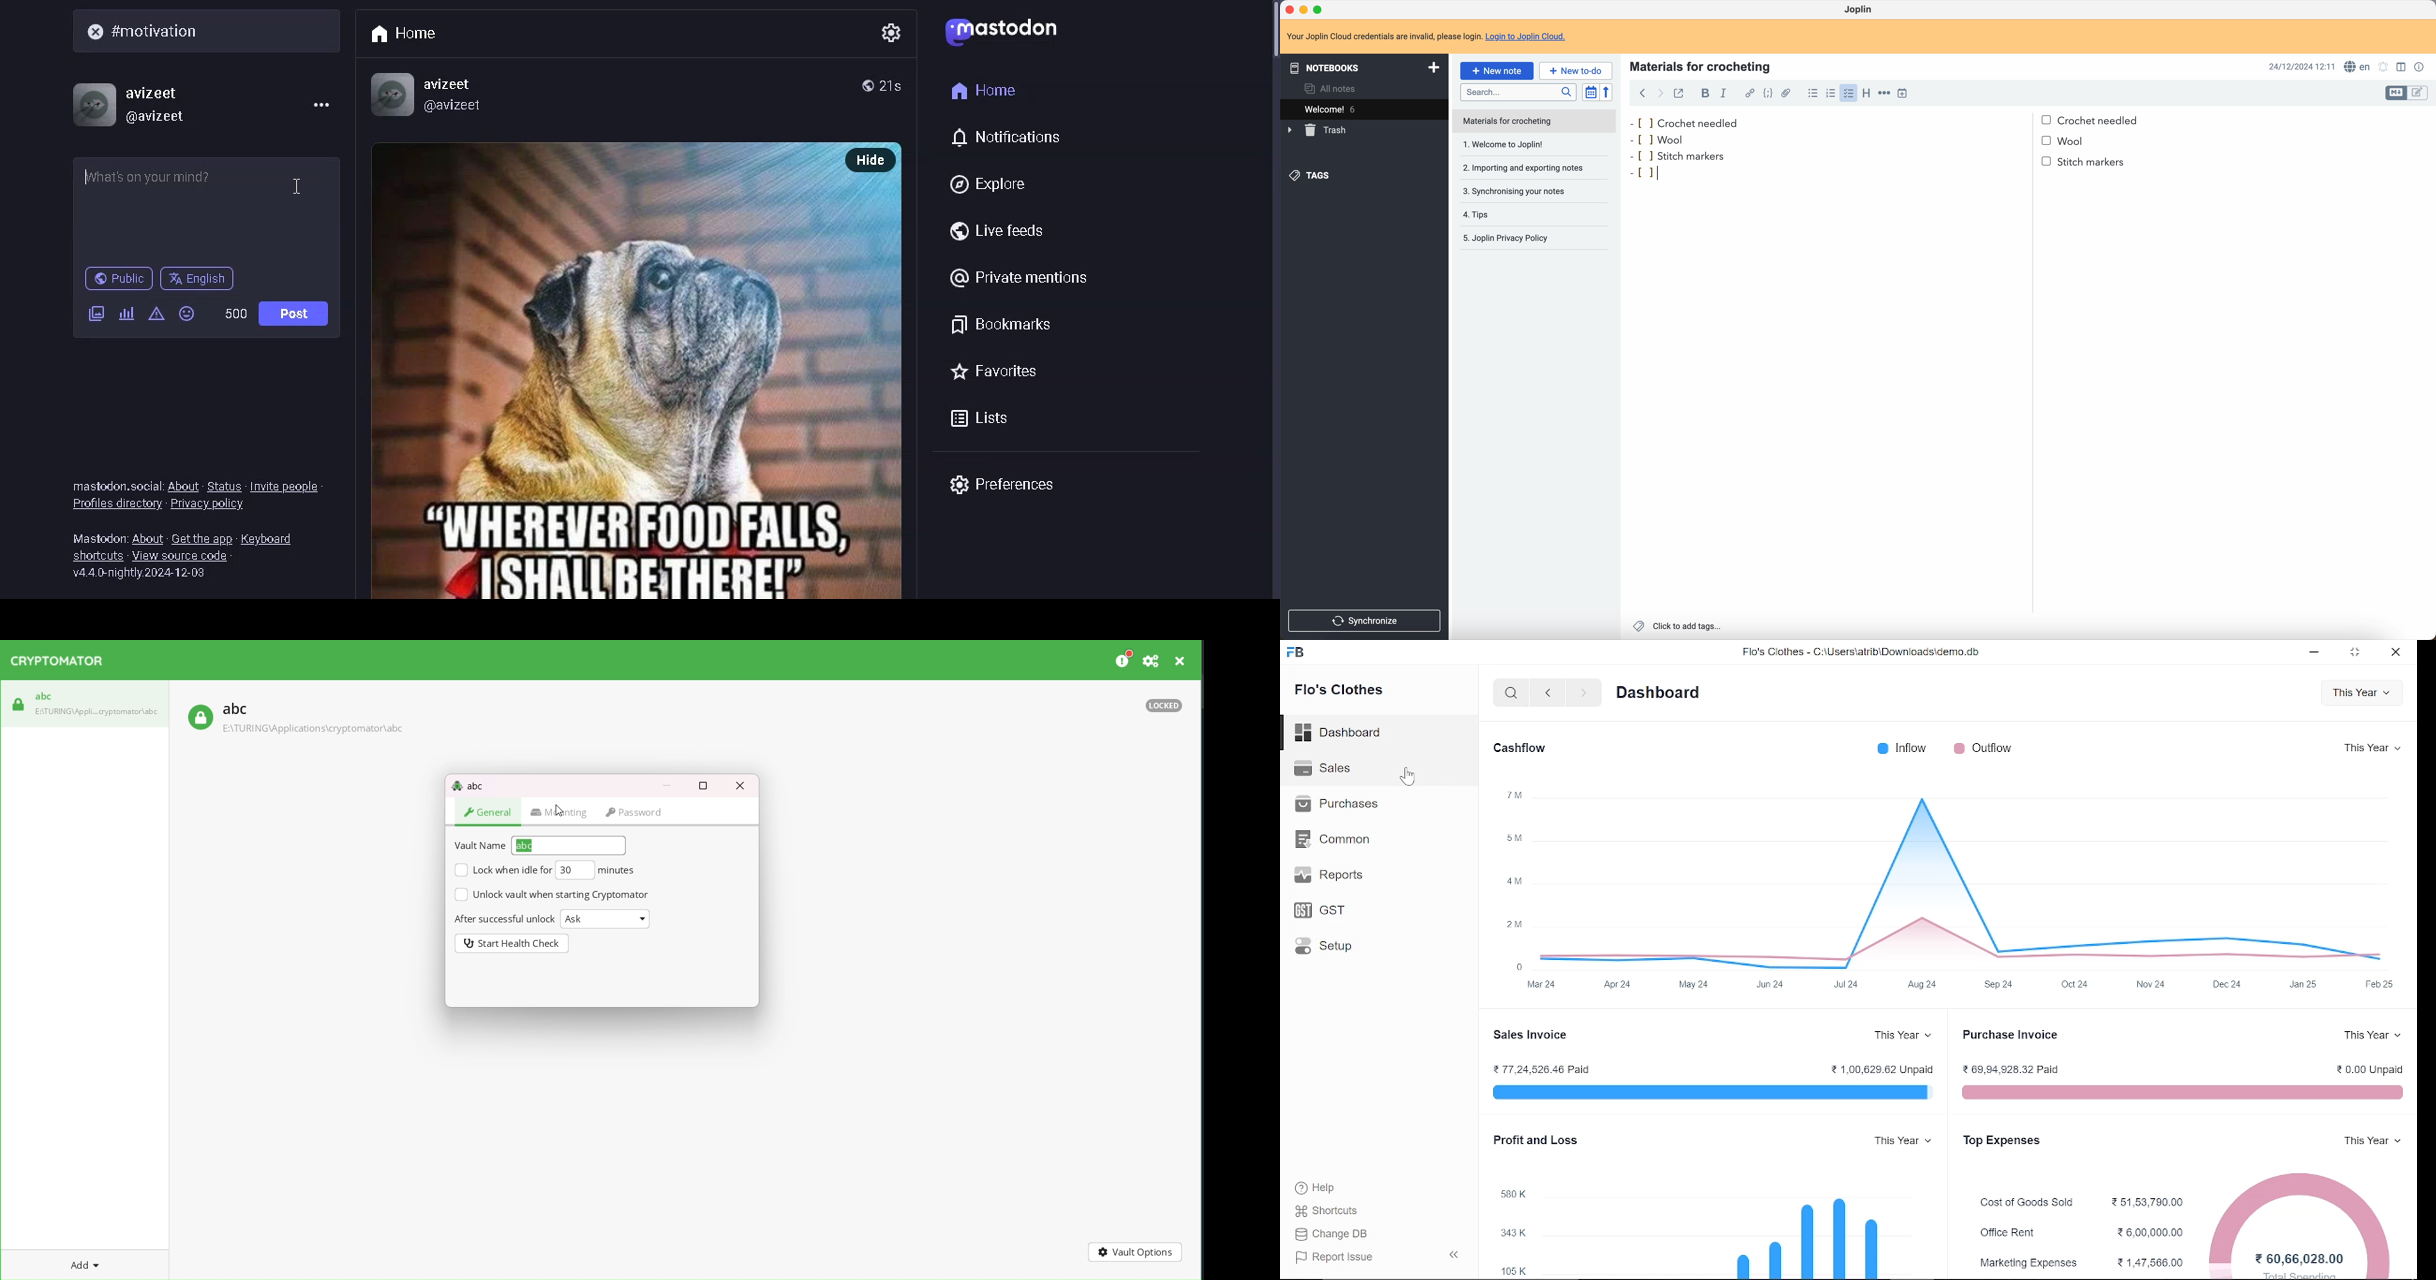 The height and width of the screenshot is (1288, 2436). What do you see at coordinates (1364, 108) in the screenshot?
I see `welcome` at bounding box center [1364, 108].